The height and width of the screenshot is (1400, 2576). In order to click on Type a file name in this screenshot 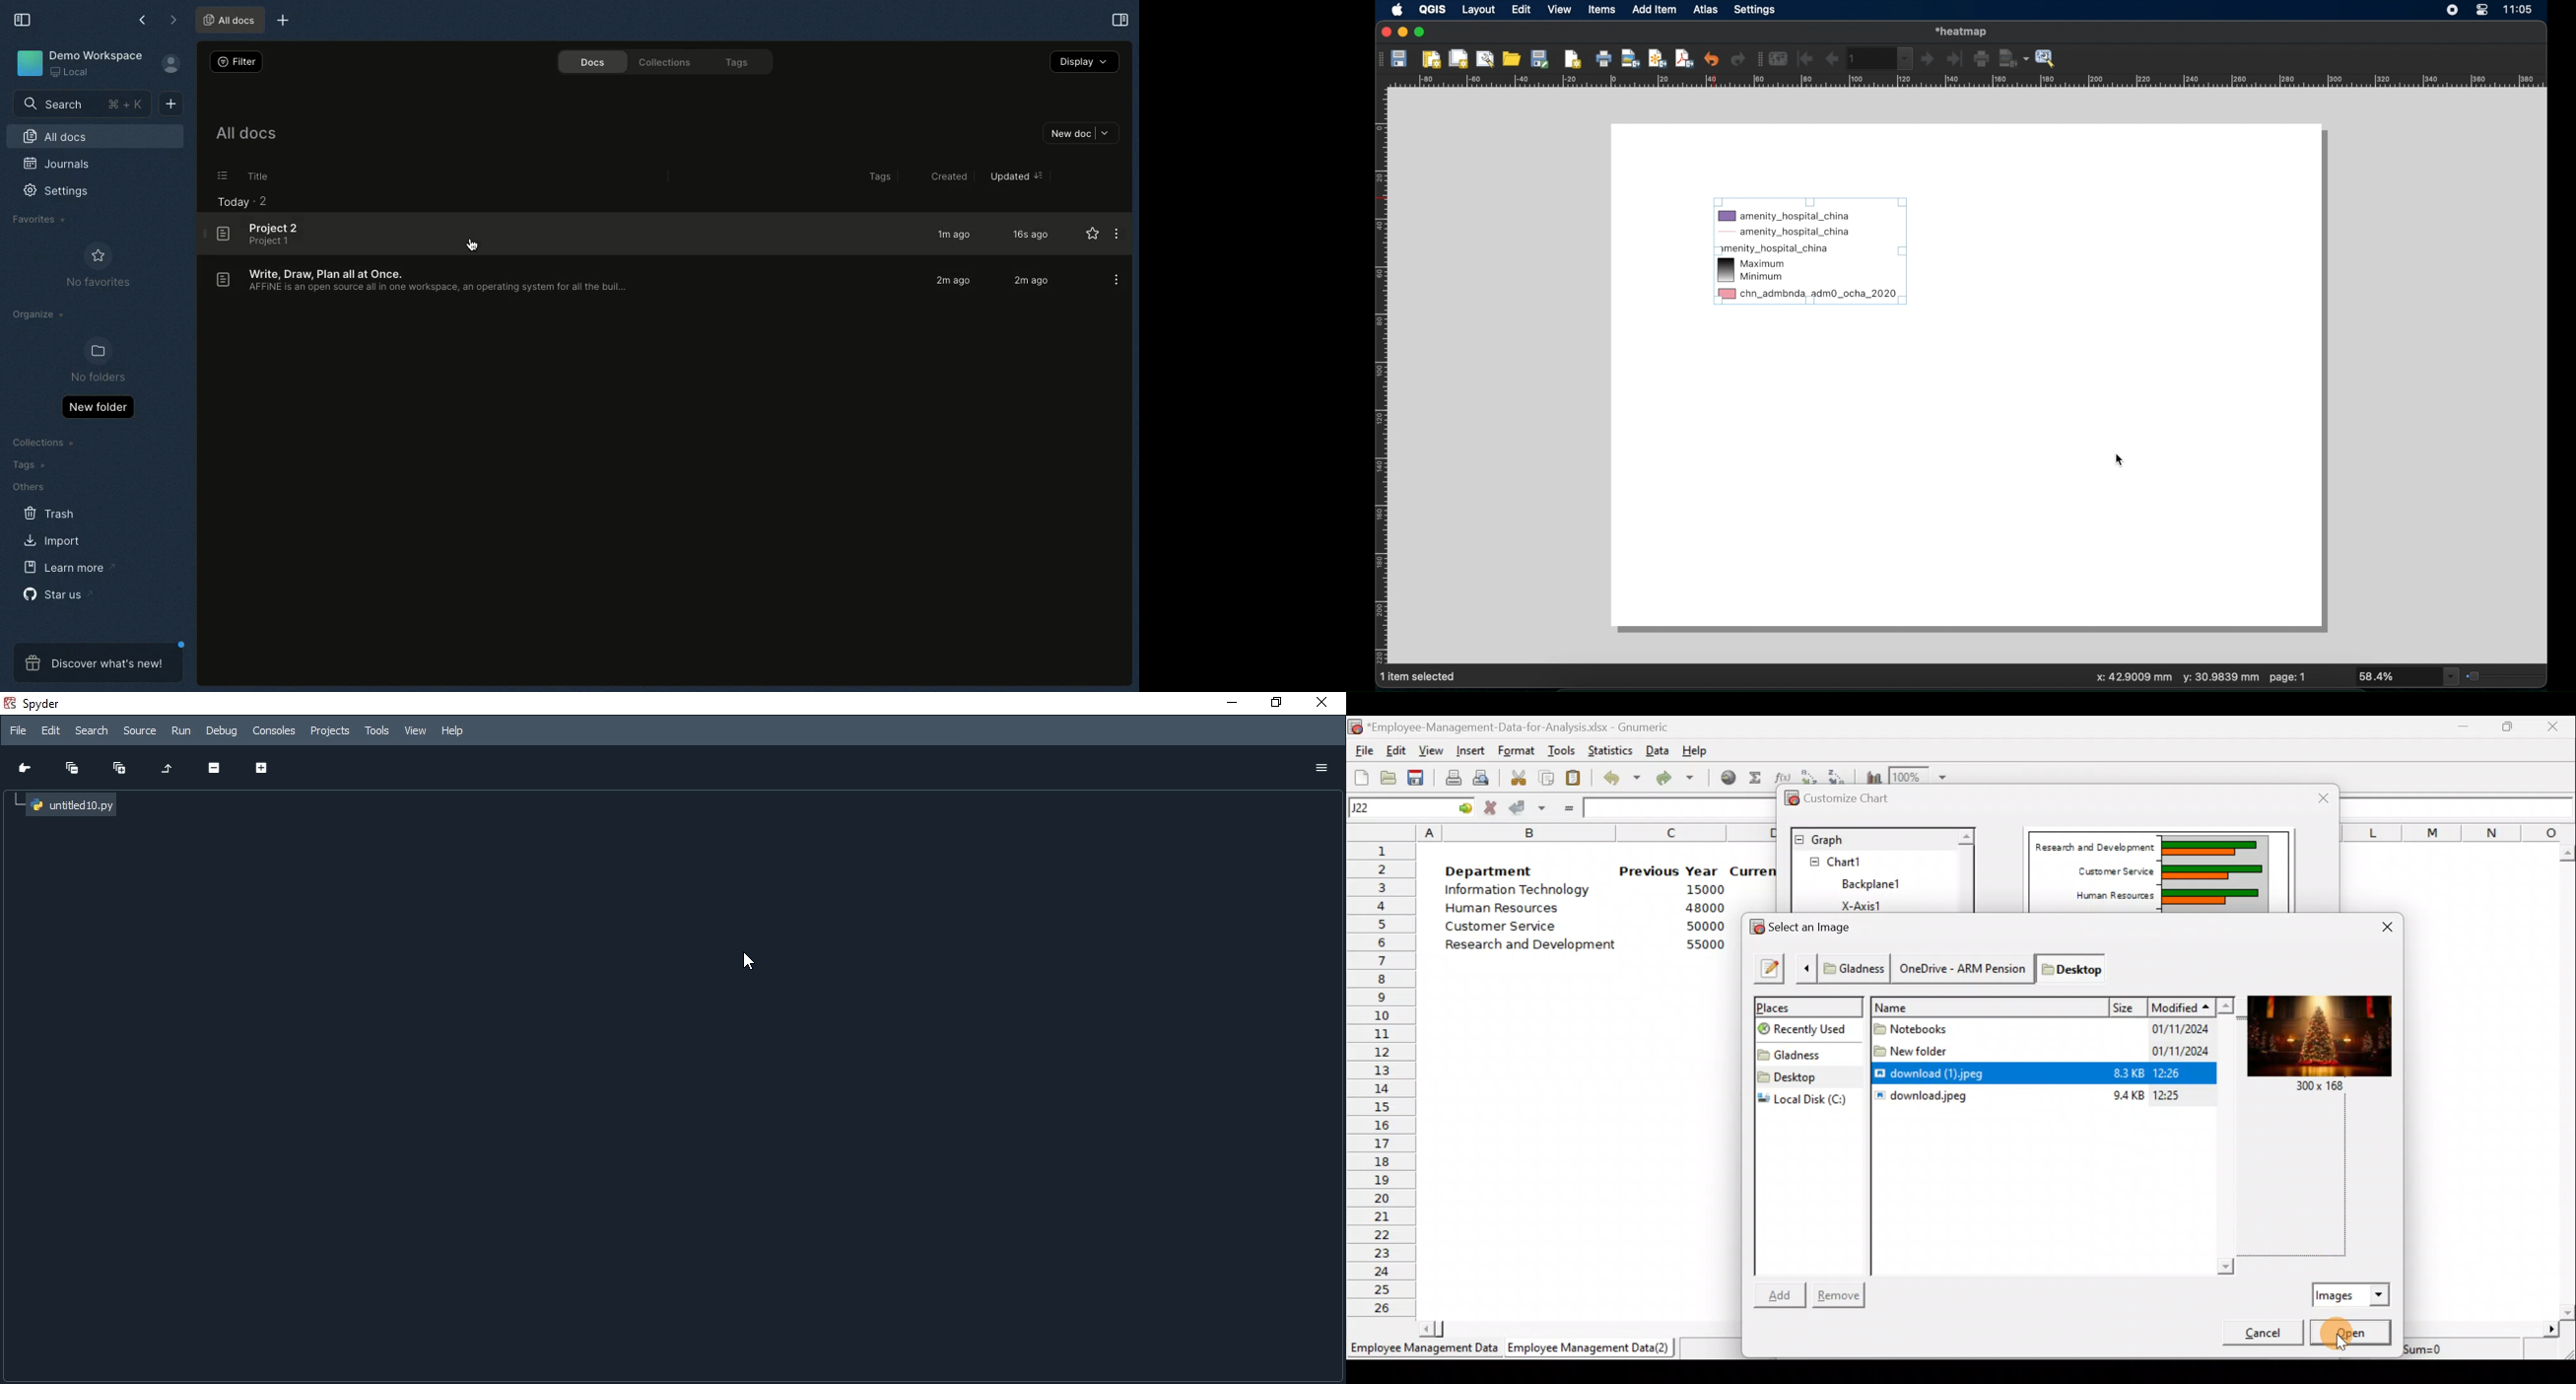, I will do `click(1769, 968)`.